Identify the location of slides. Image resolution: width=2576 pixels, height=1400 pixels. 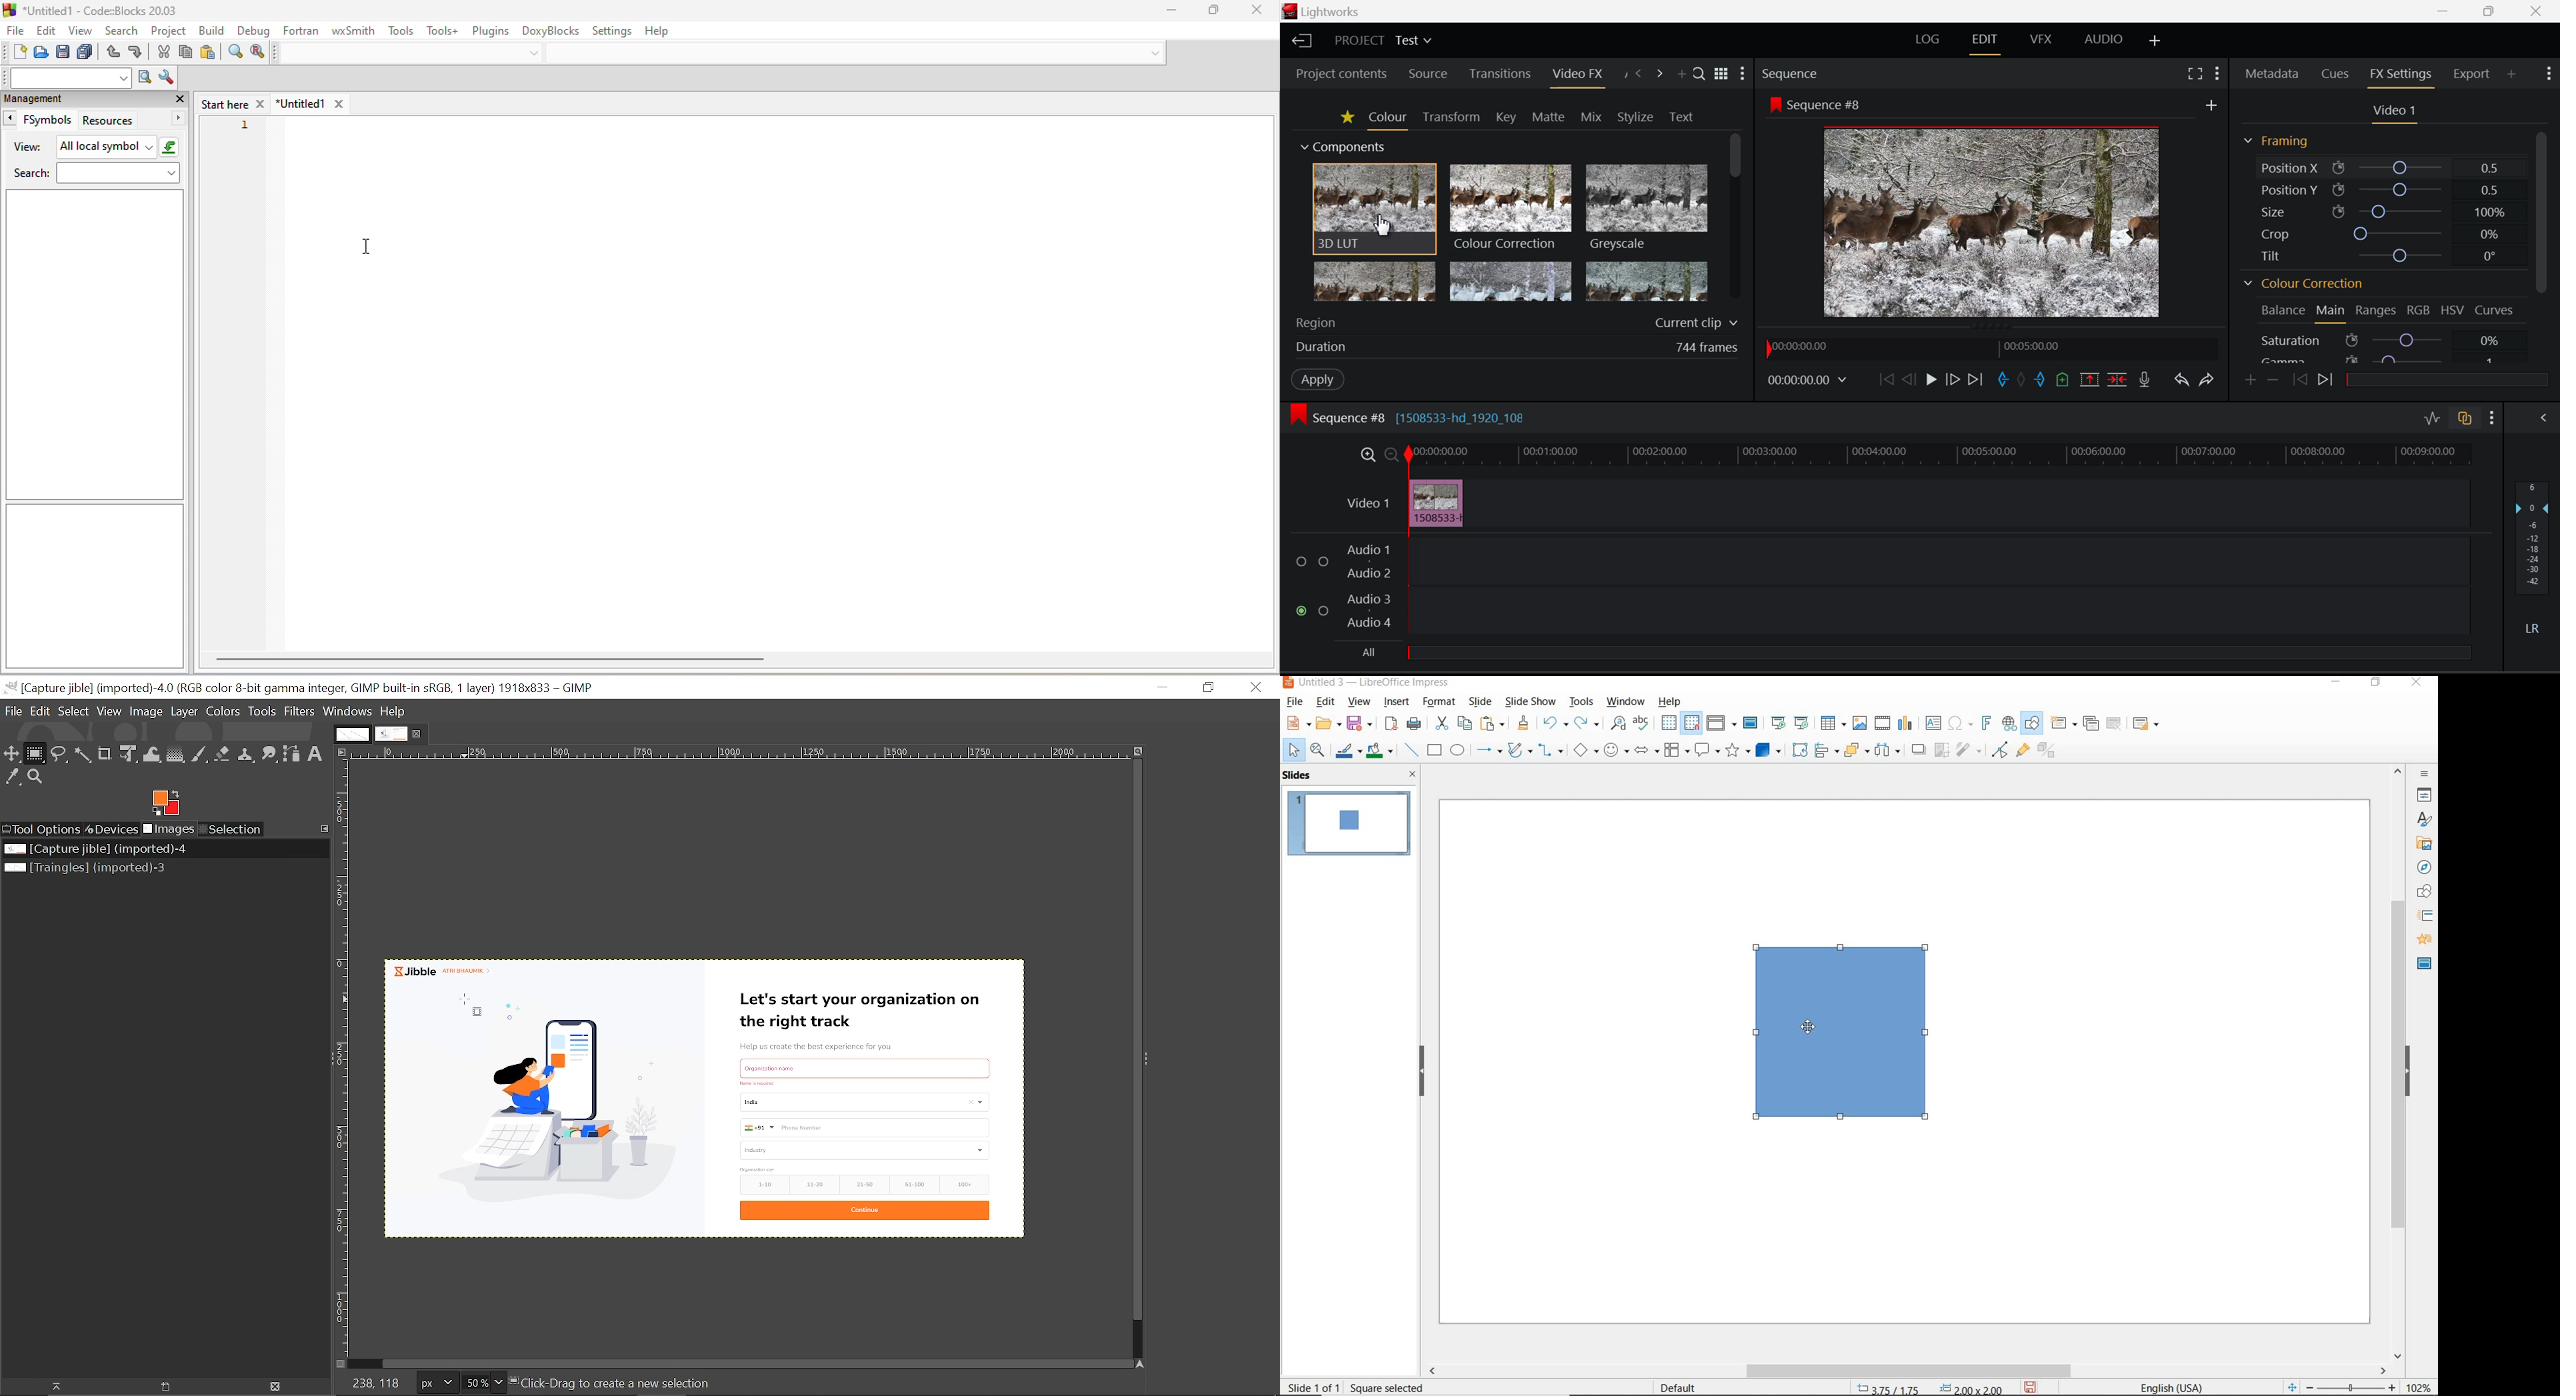
(1299, 776).